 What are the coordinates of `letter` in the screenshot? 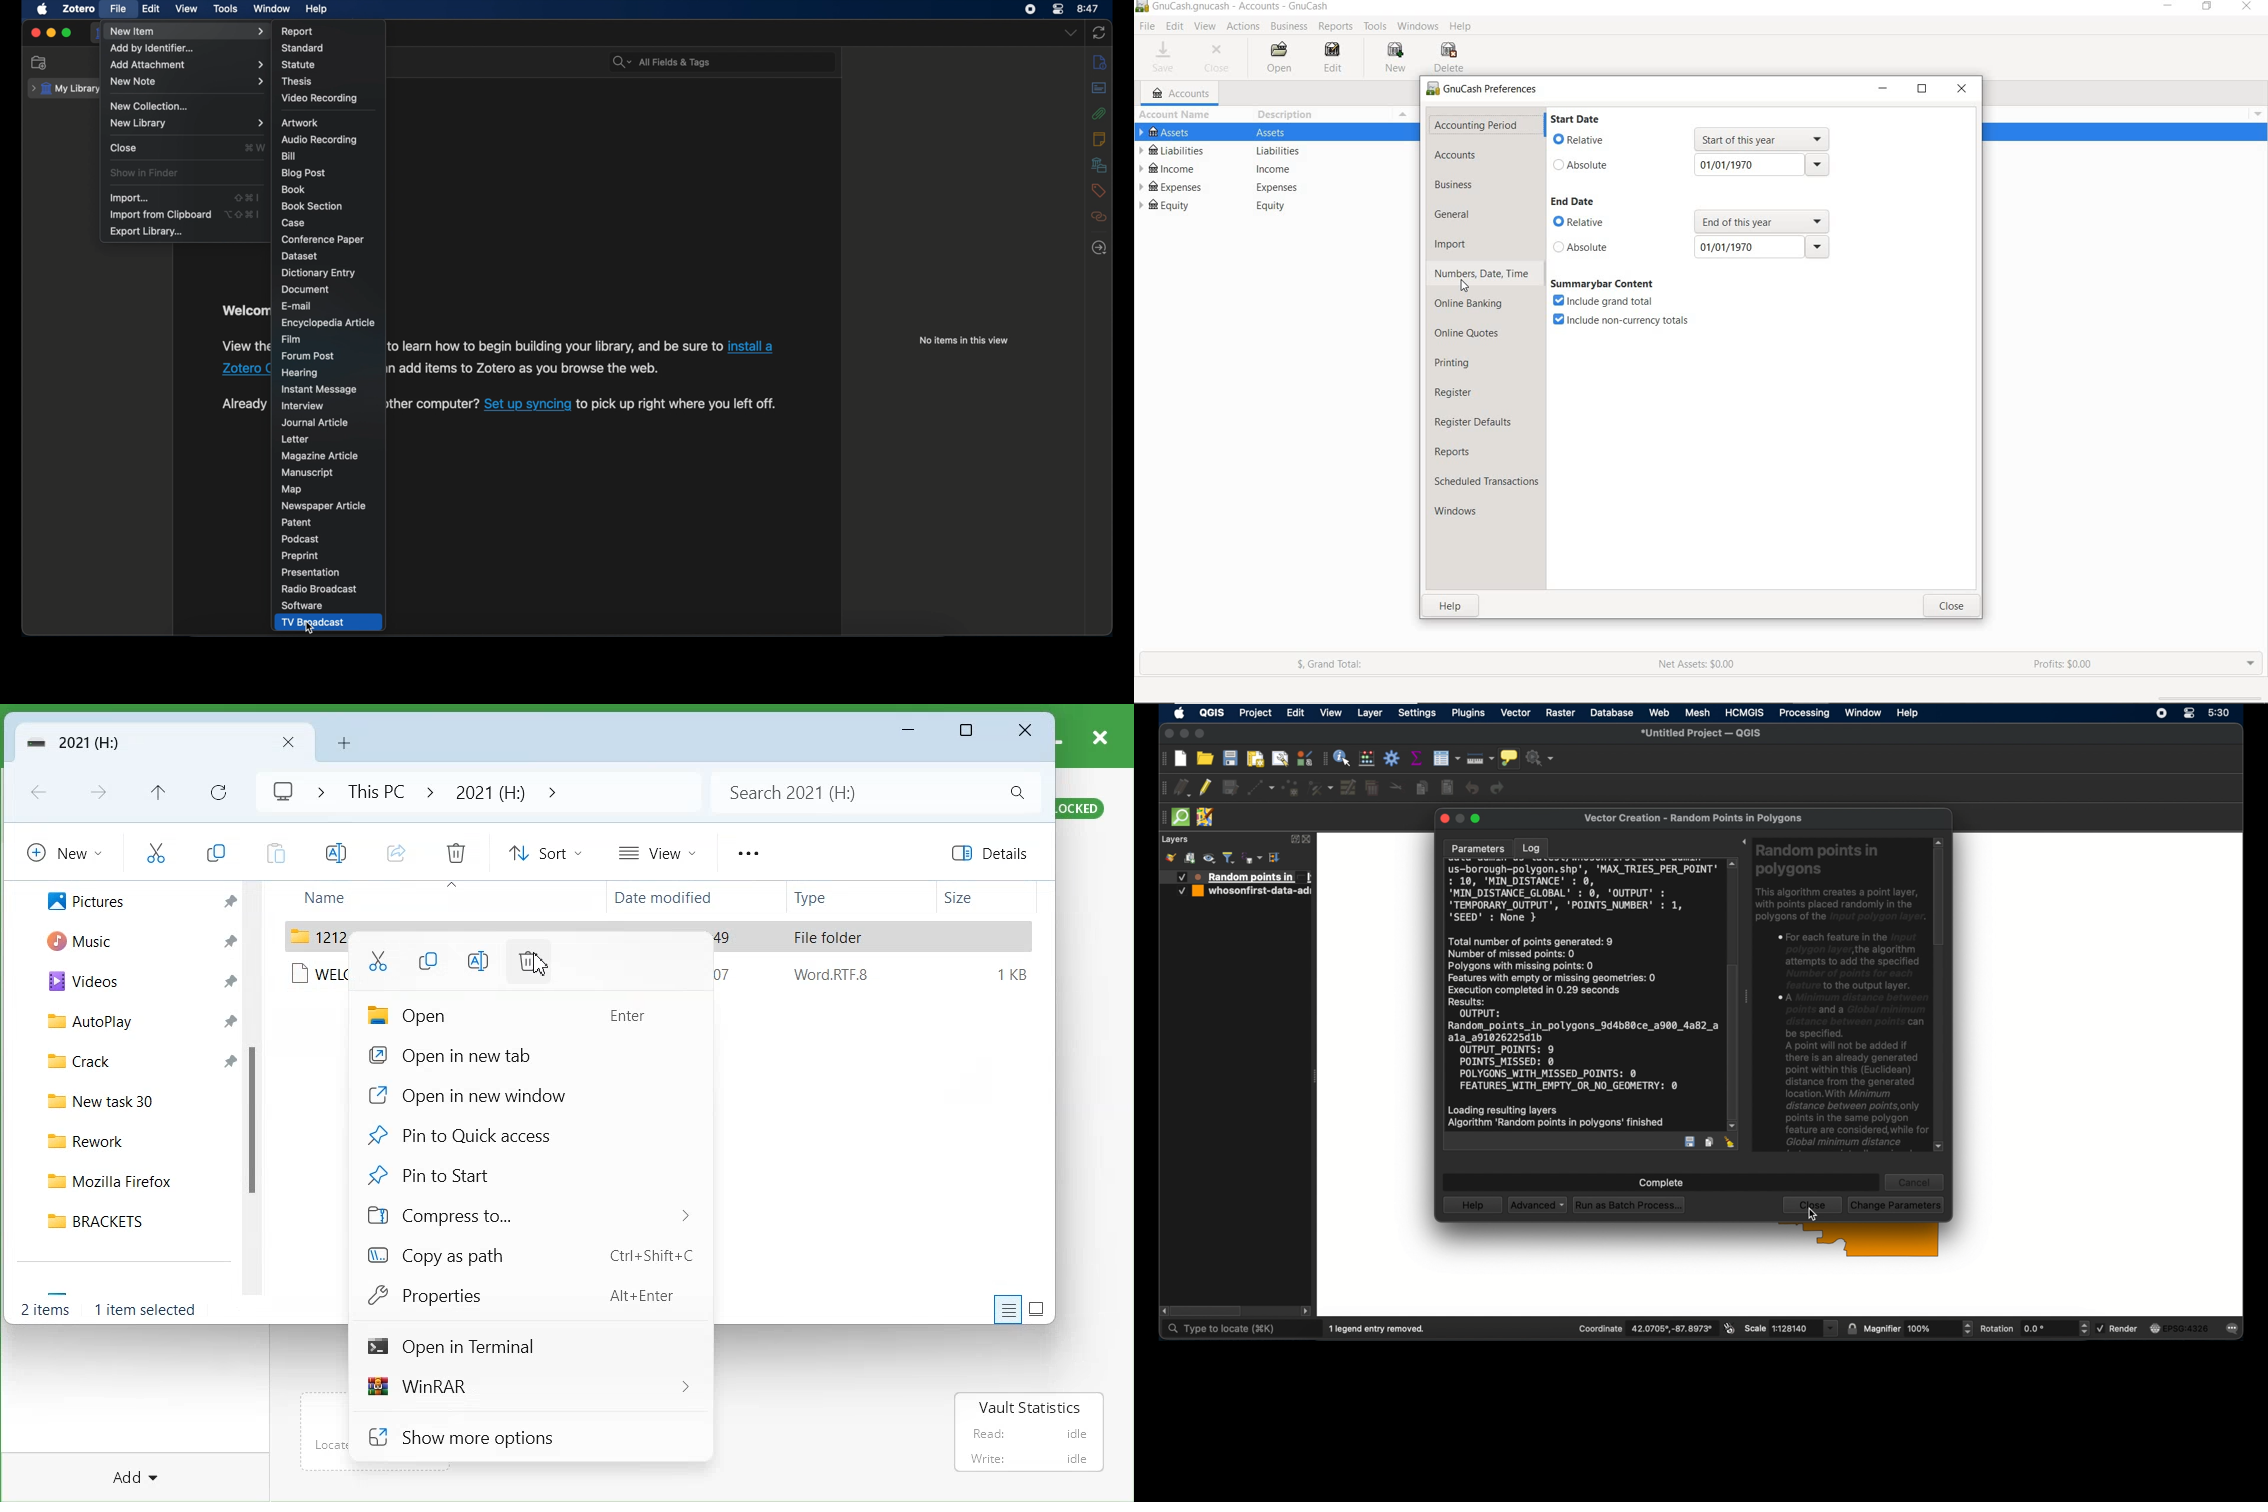 It's located at (294, 439).